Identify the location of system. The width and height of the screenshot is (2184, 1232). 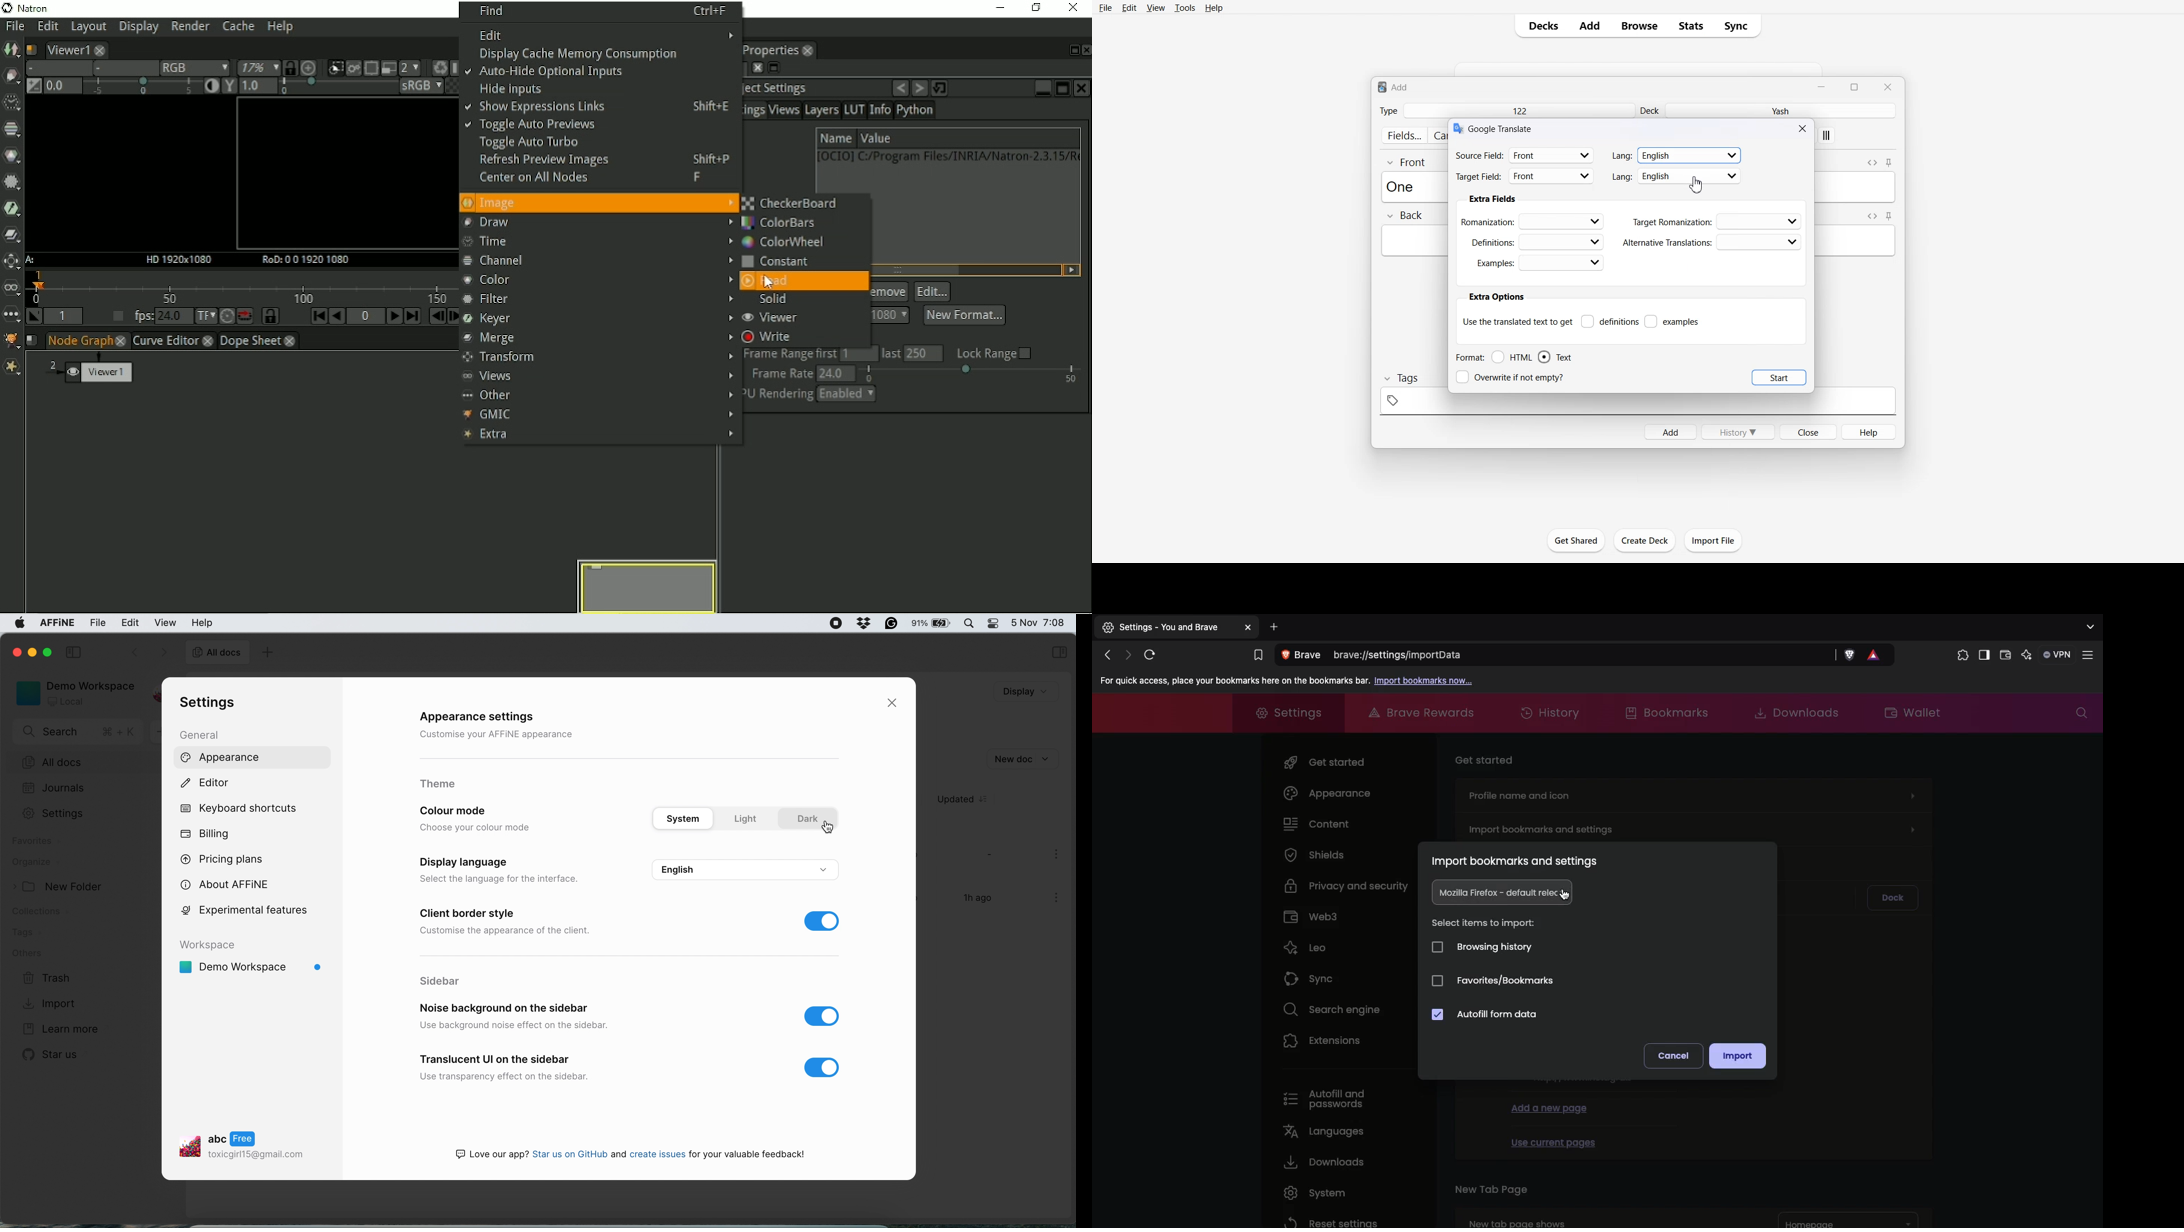
(687, 818).